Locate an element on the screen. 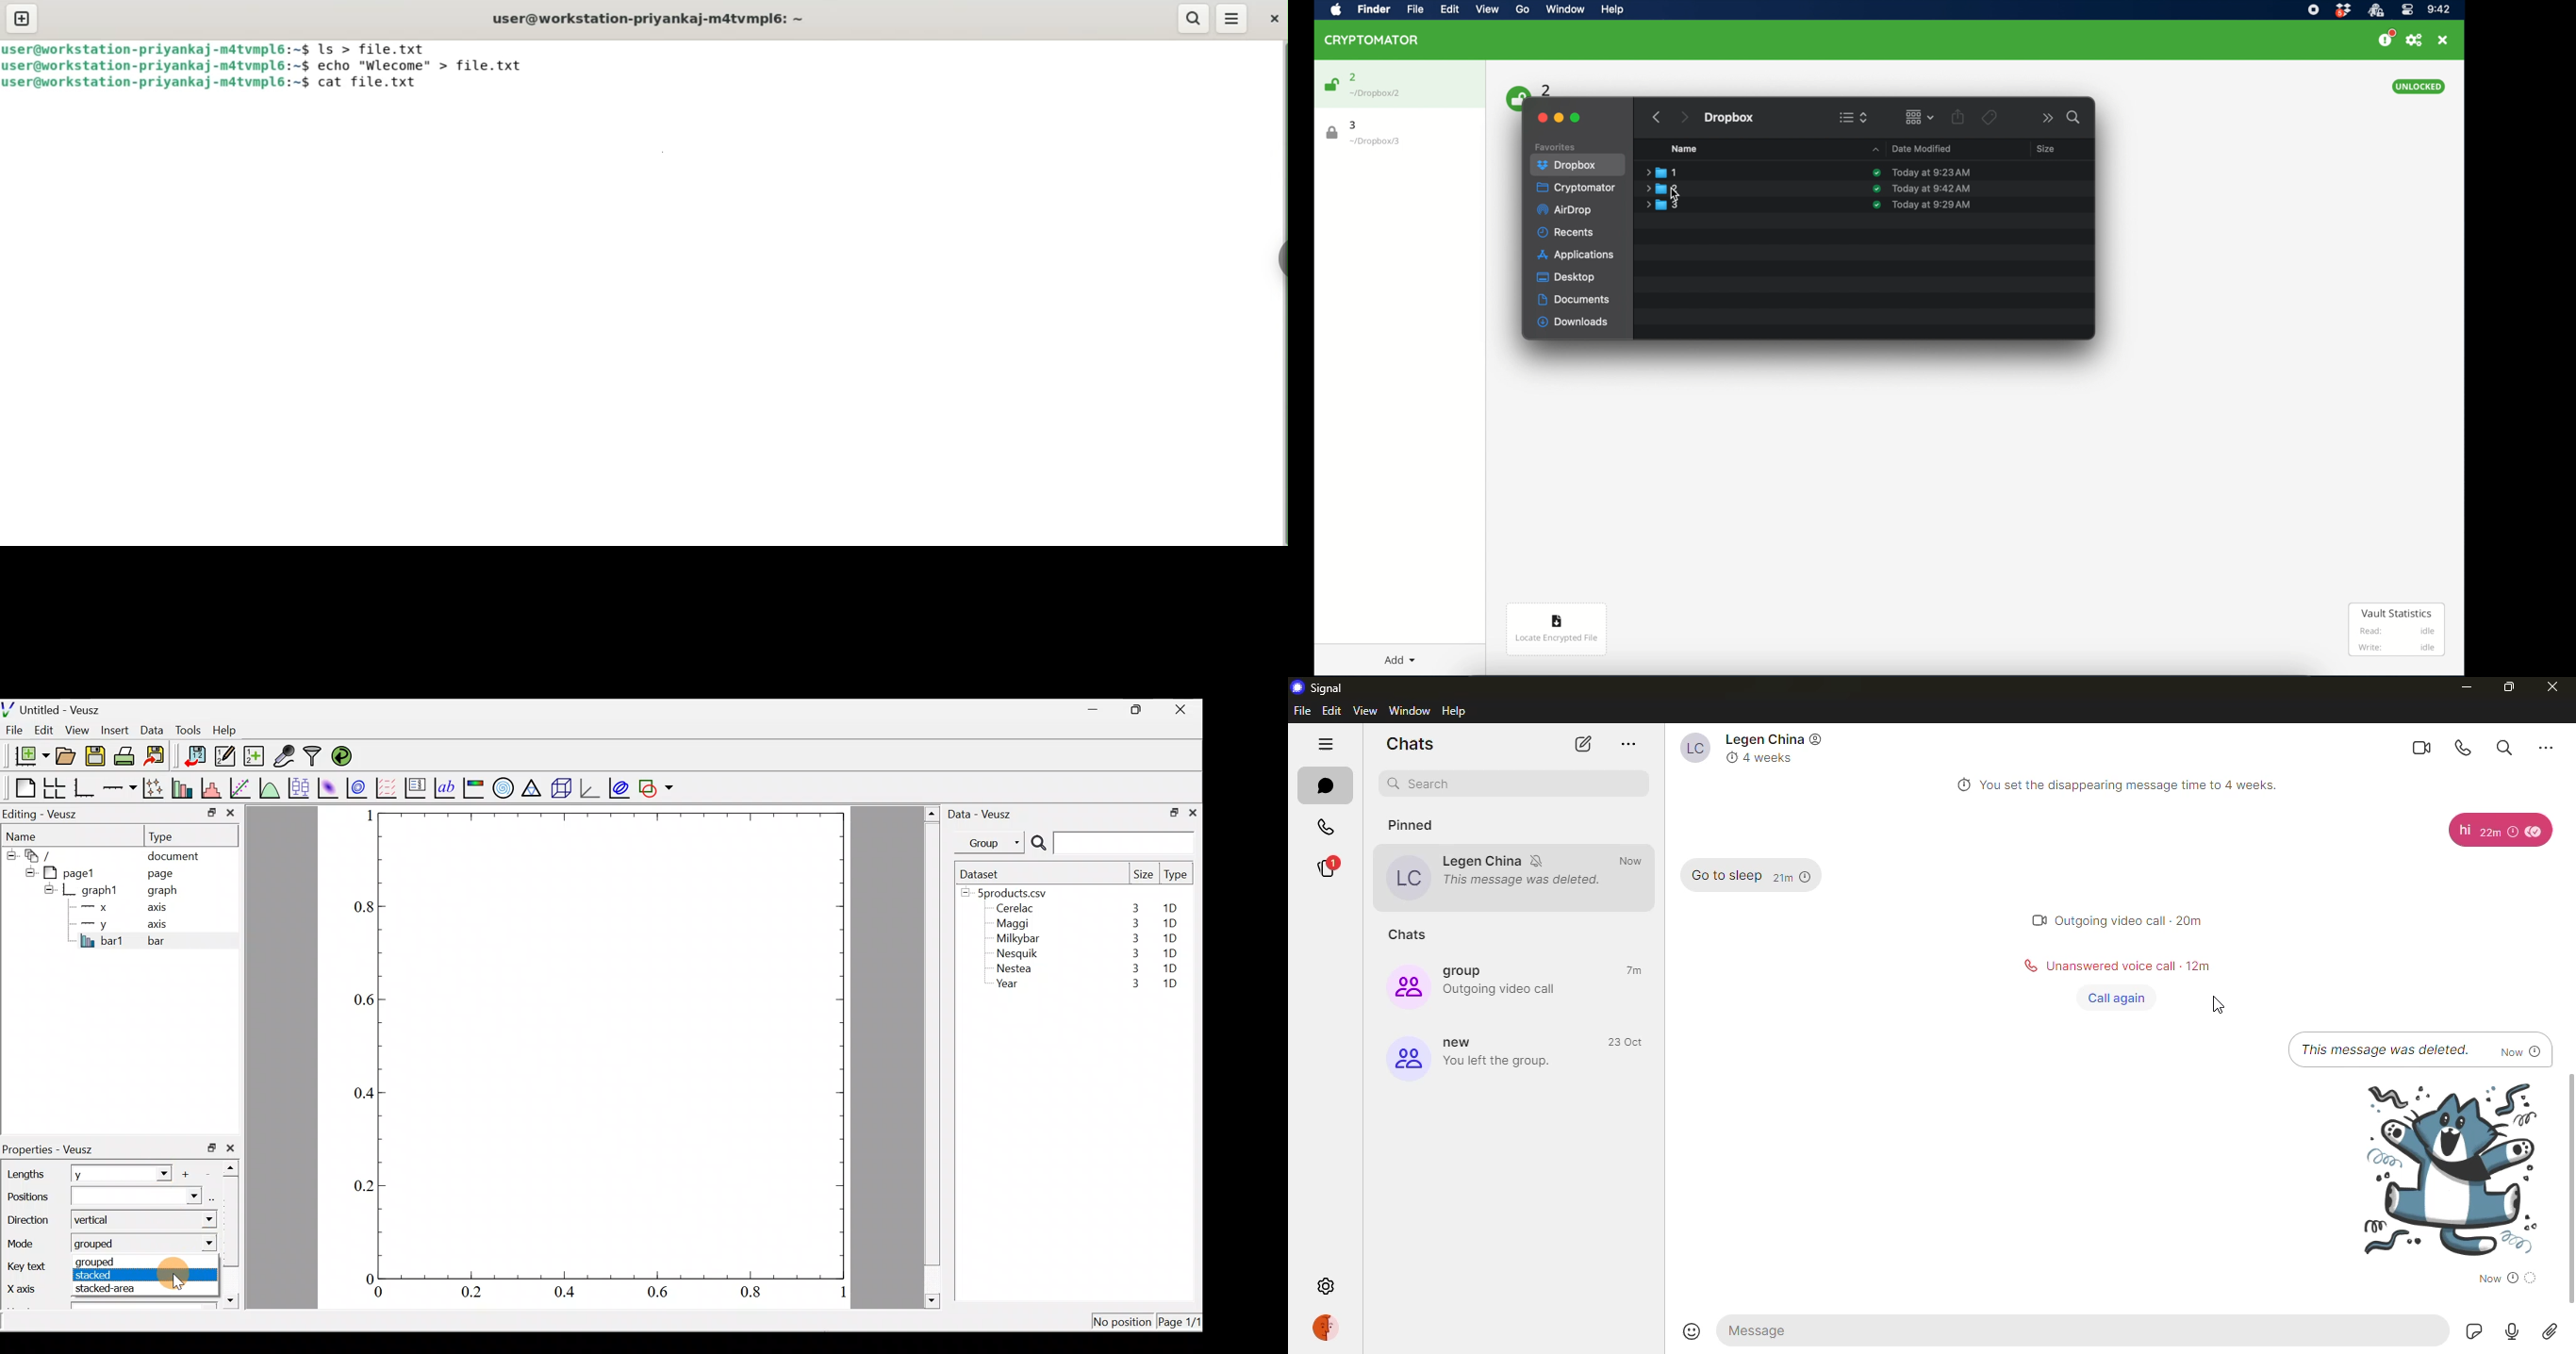  hi is located at coordinates (2460, 833).